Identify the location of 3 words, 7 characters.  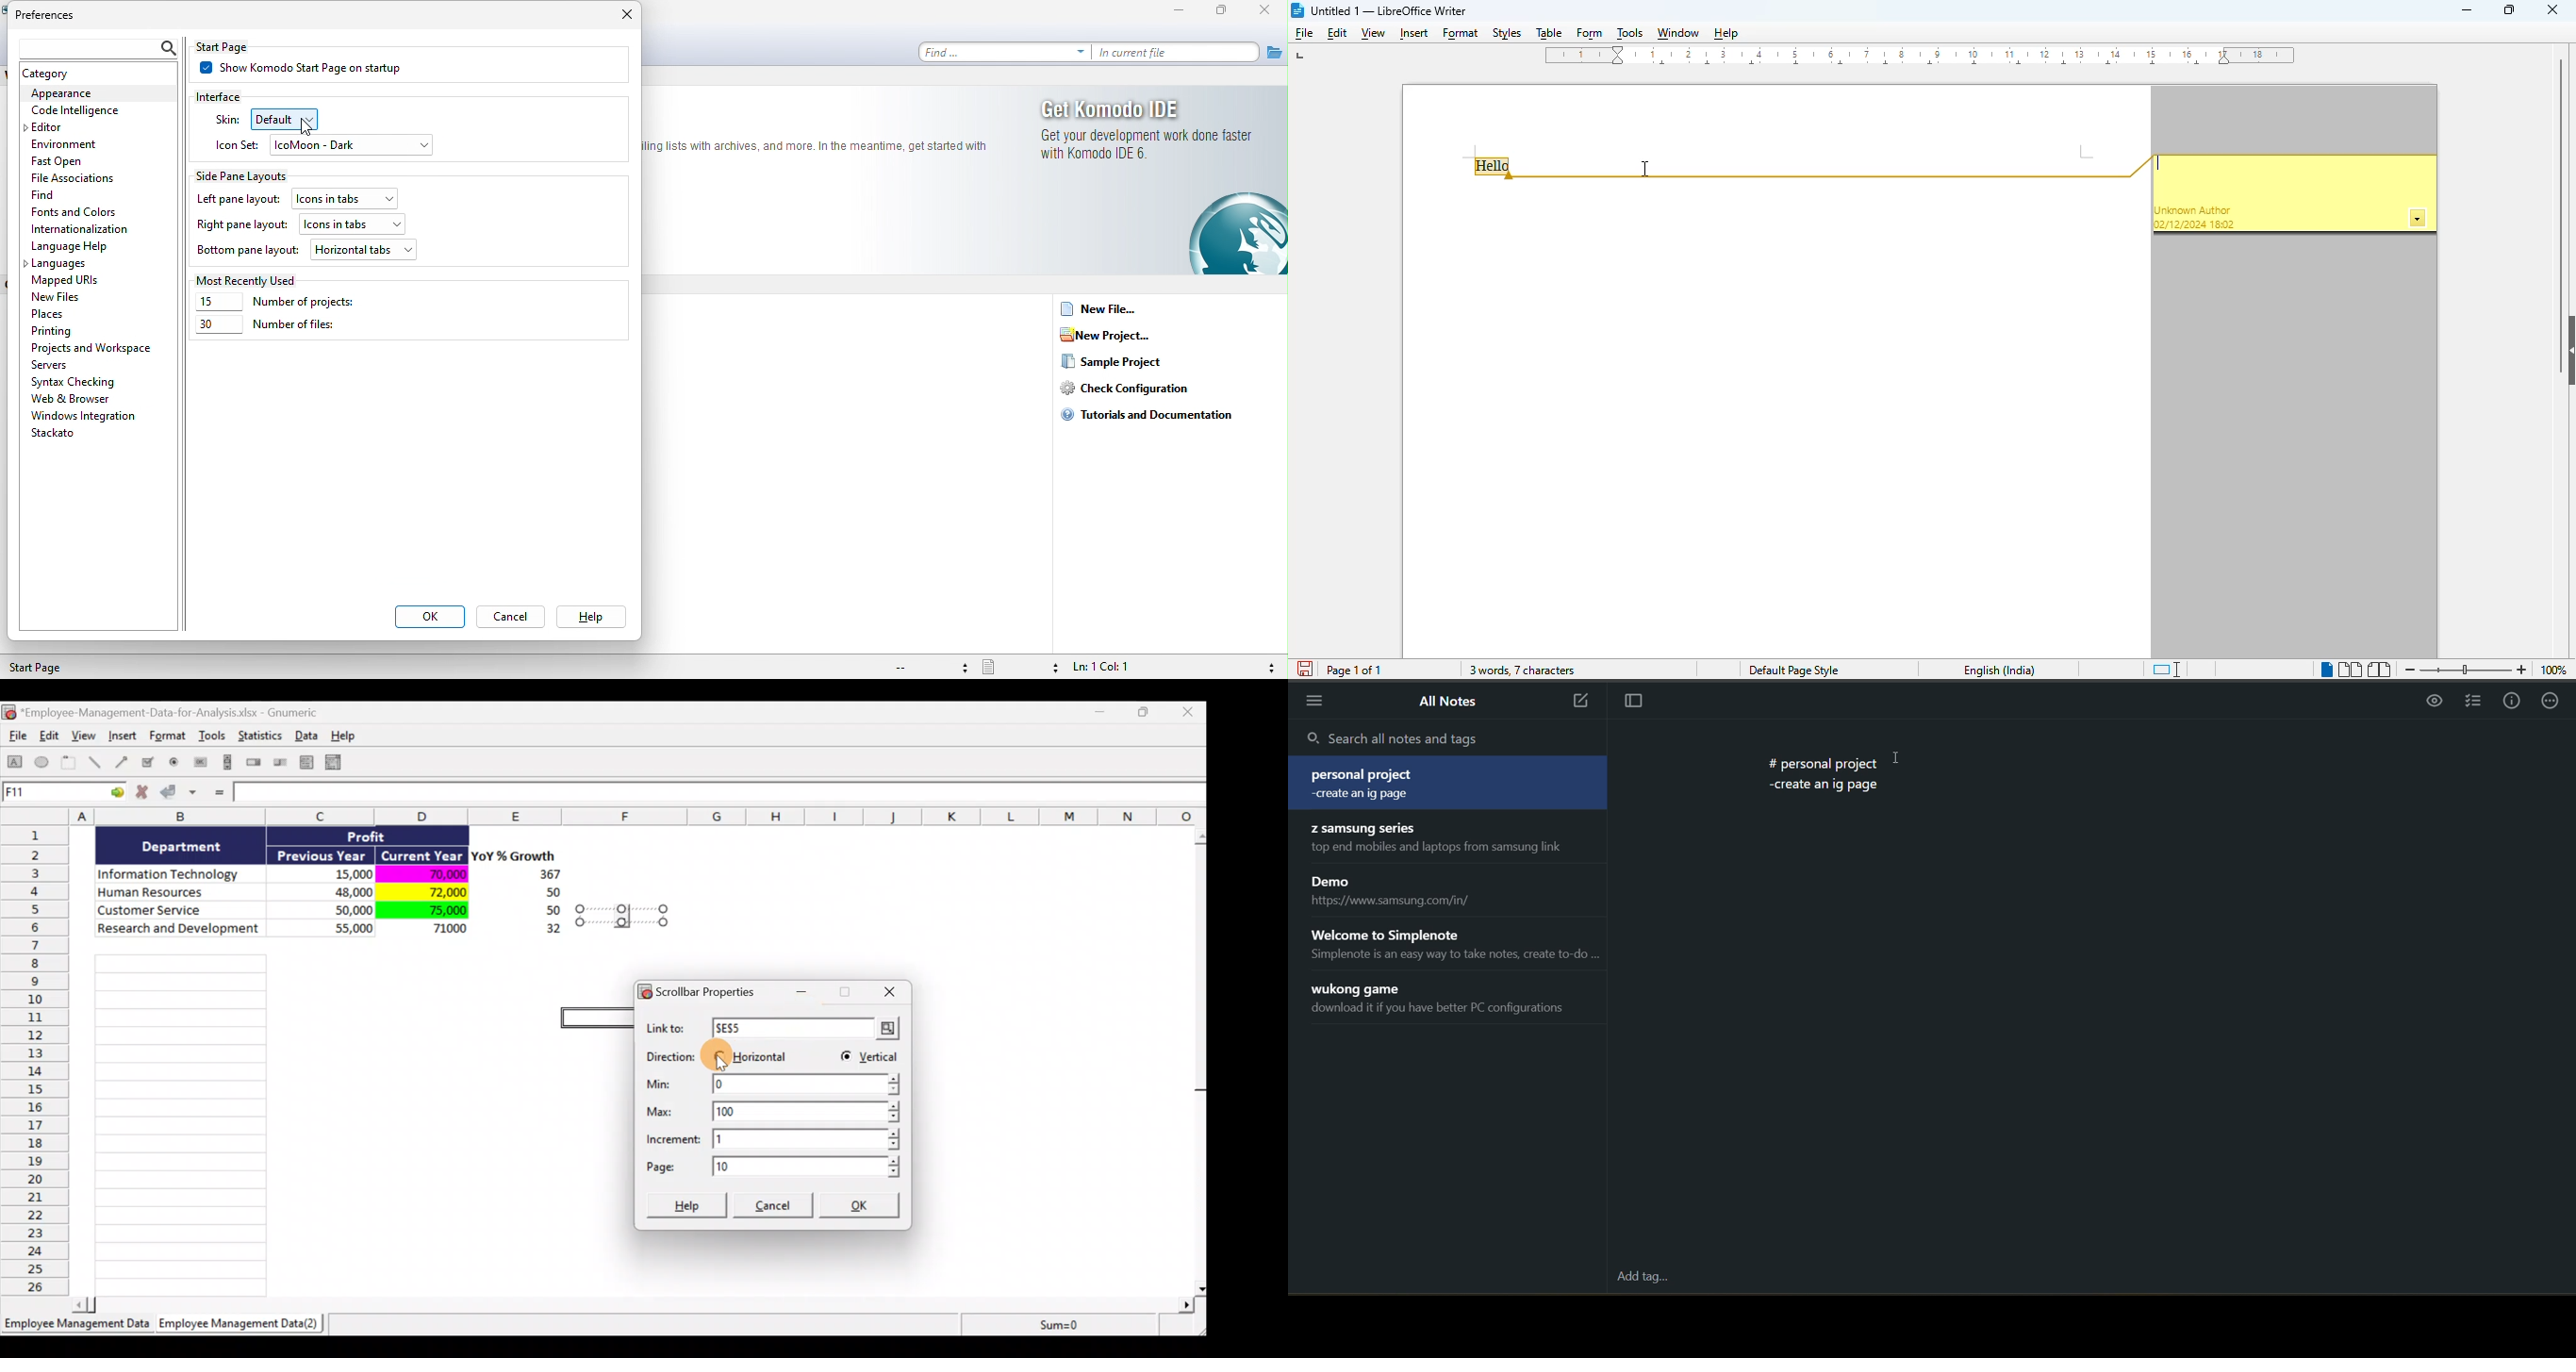
(1521, 670).